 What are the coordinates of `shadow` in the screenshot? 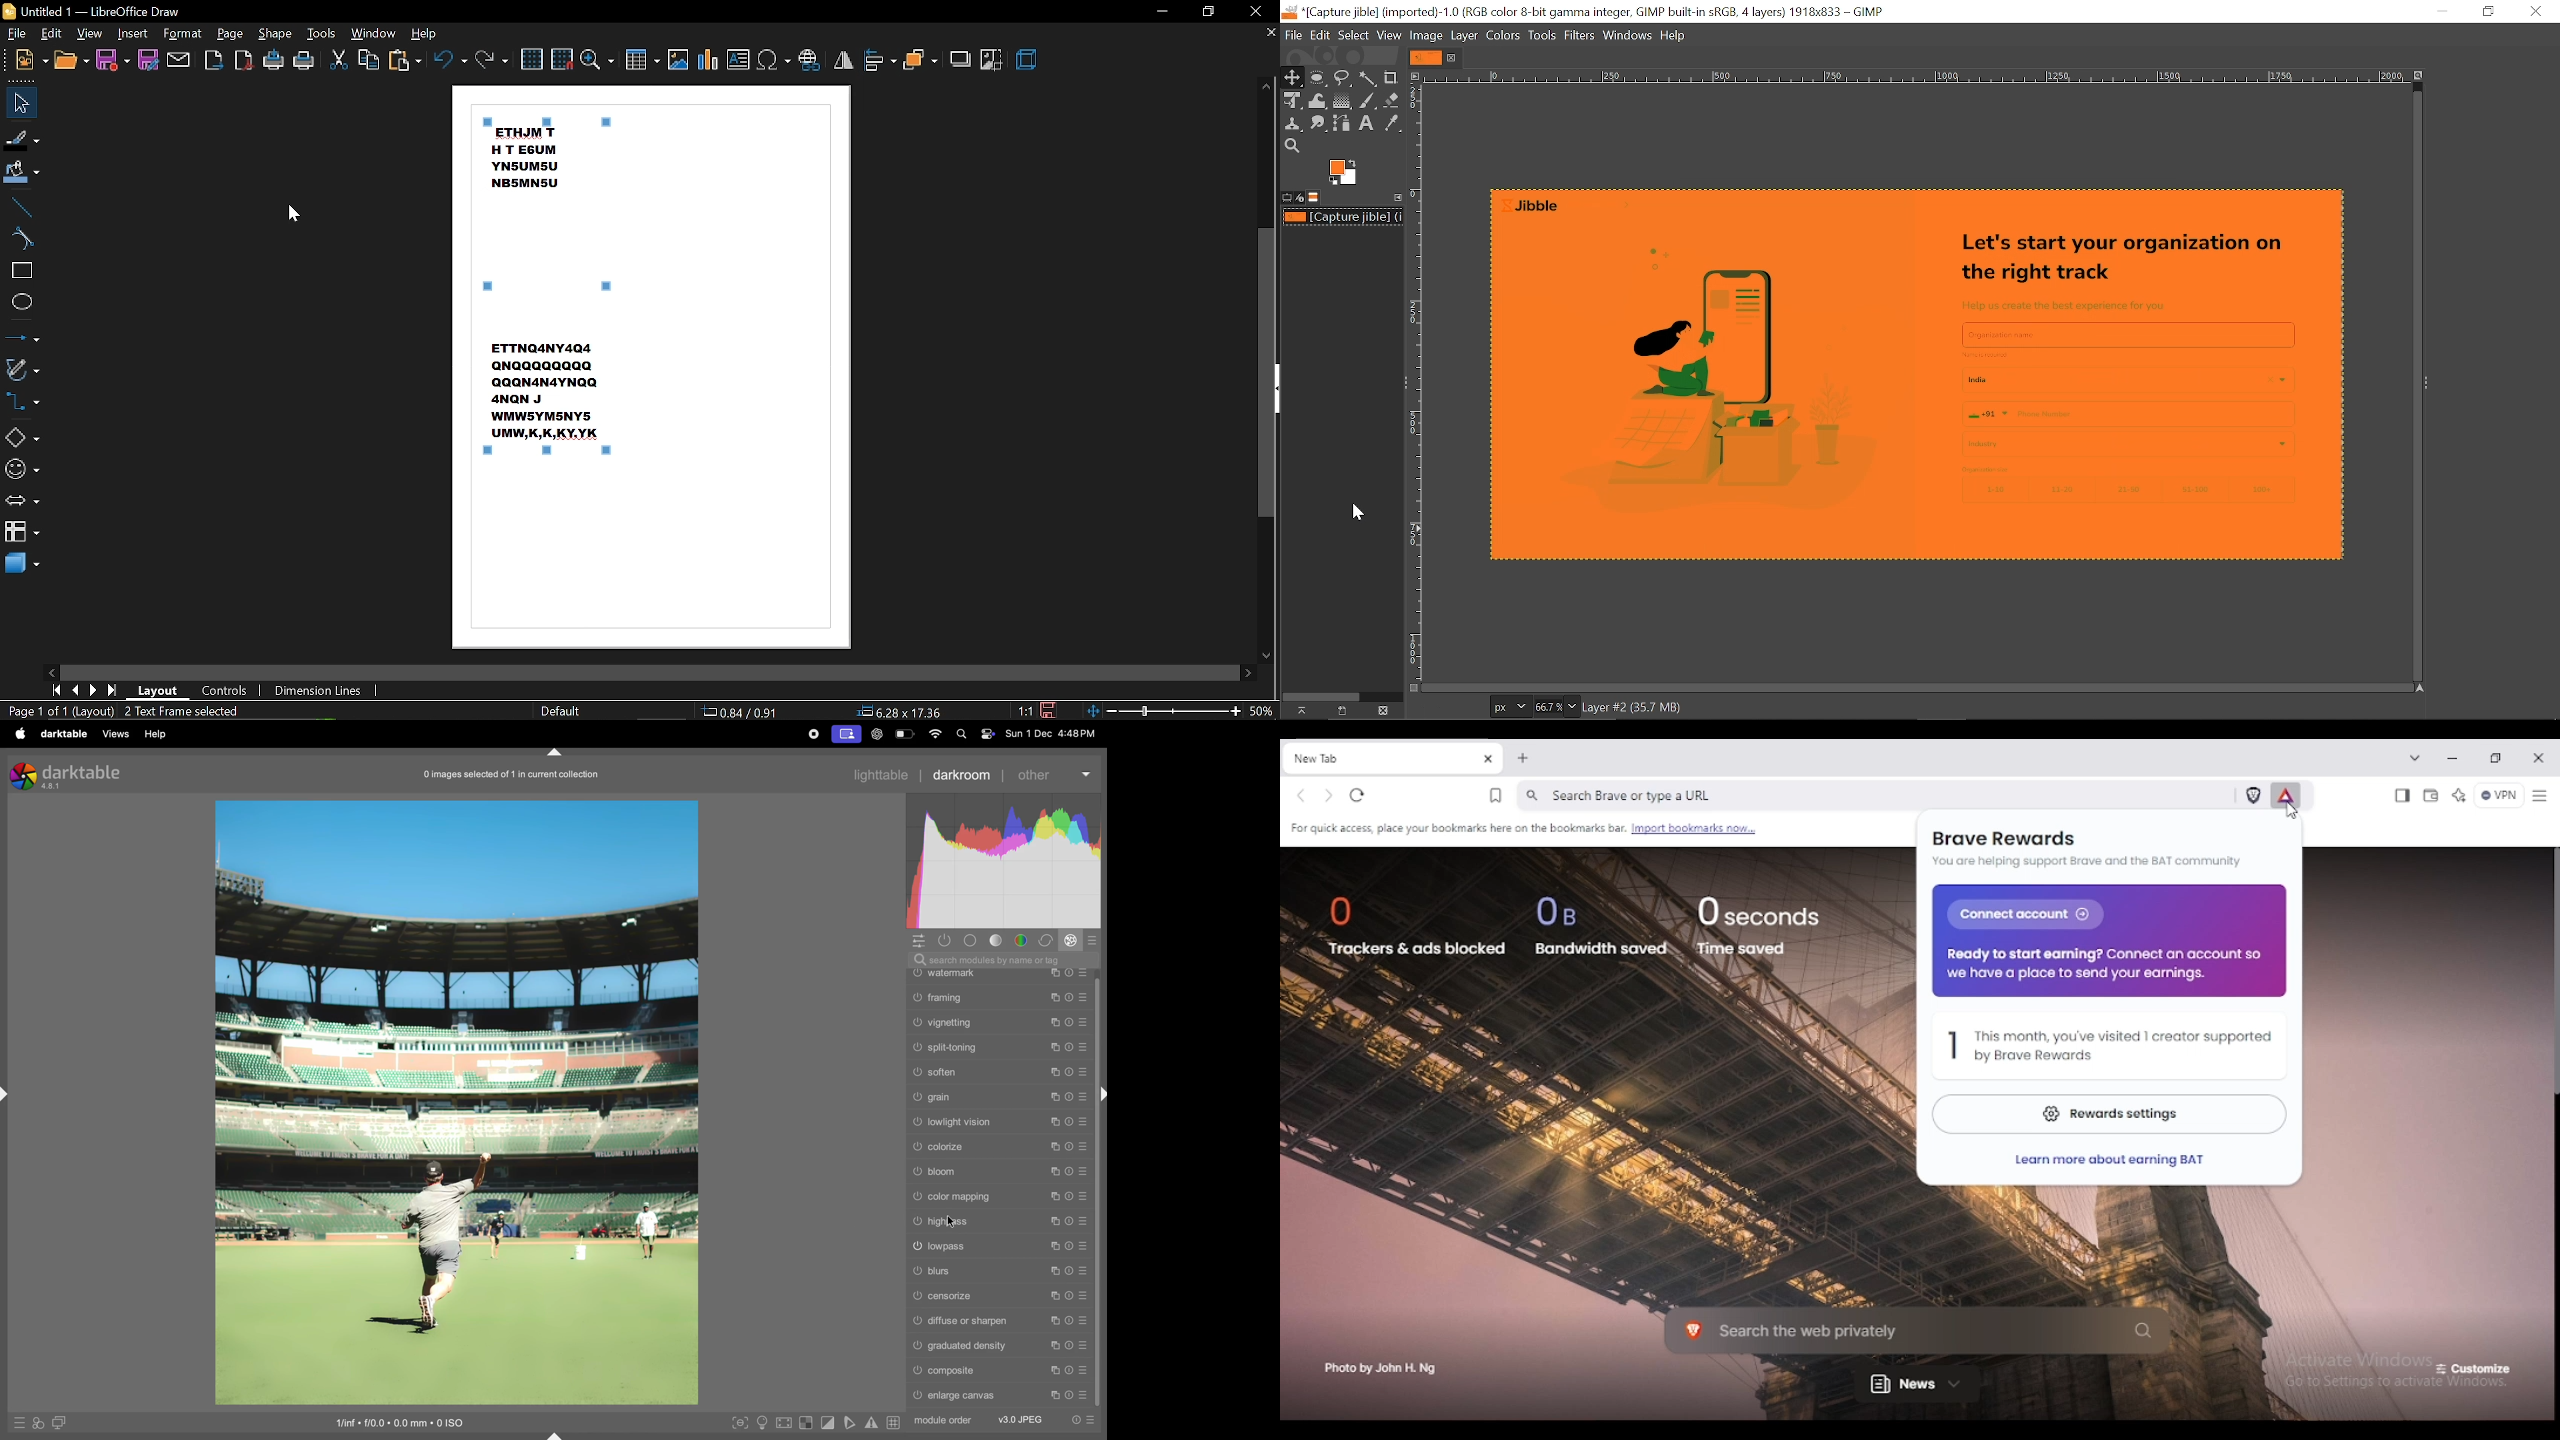 It's located at (960, 59).